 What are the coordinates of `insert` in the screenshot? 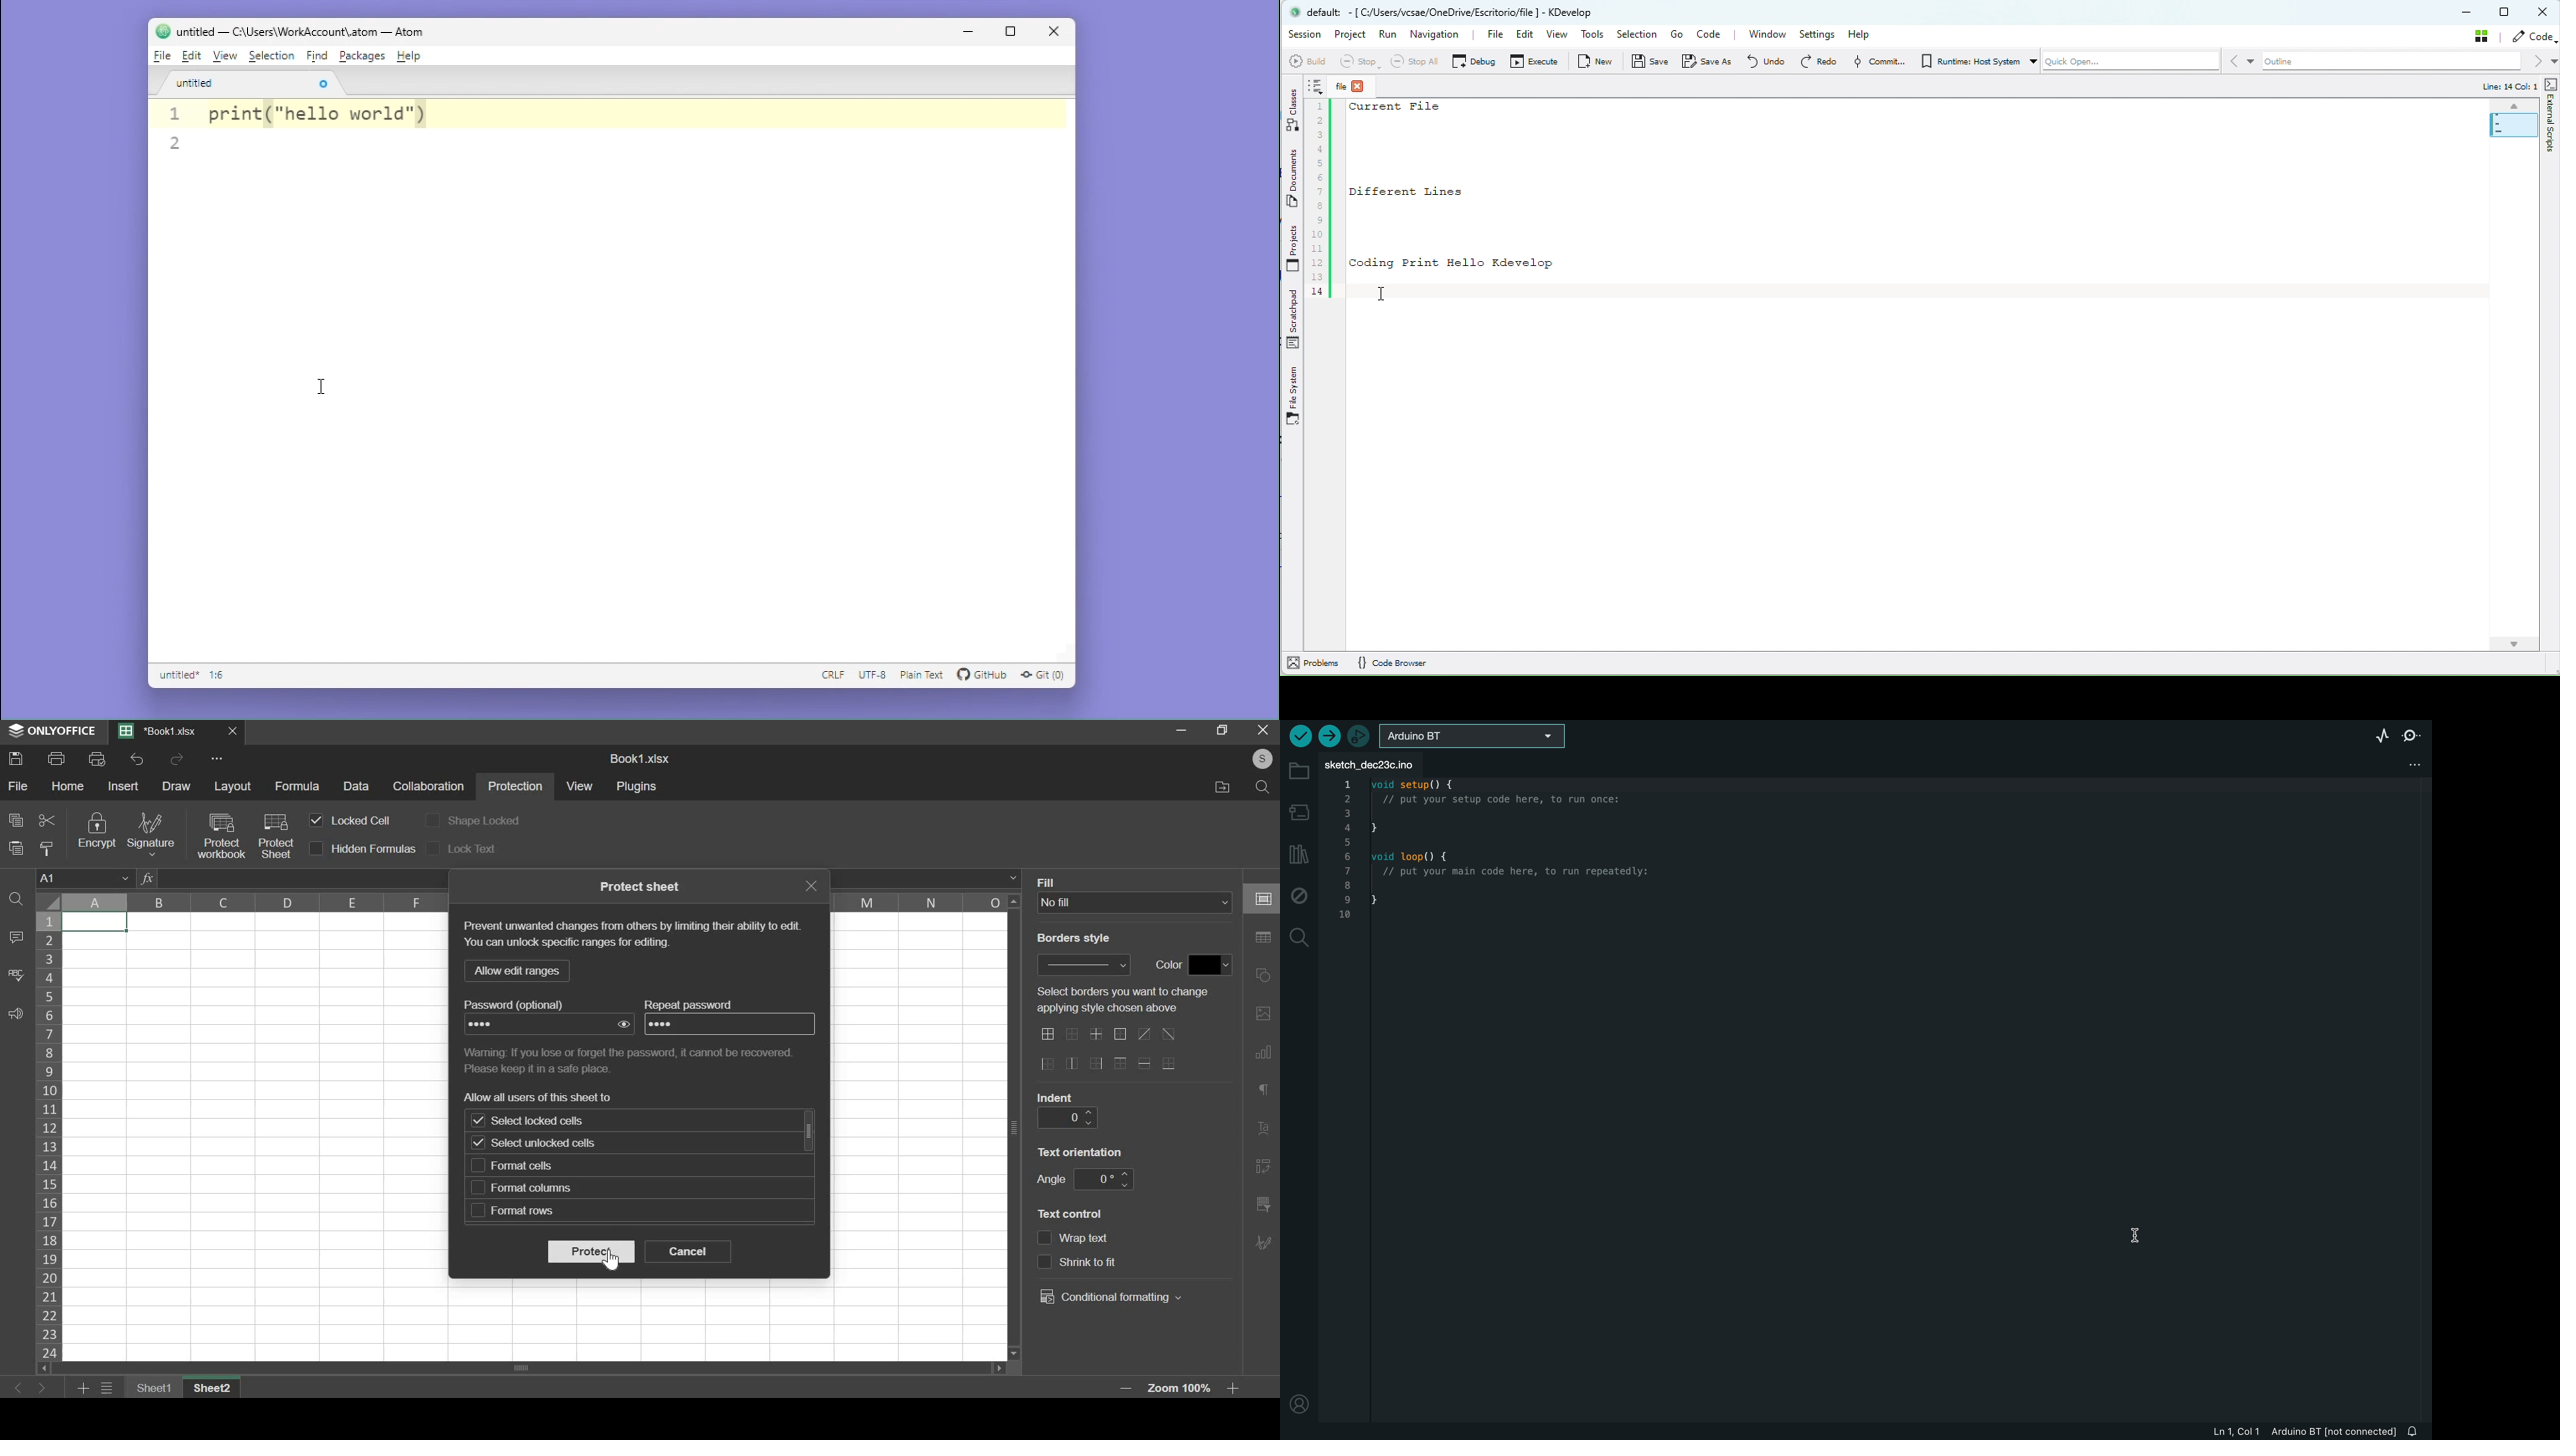 It's located at (124, 786).